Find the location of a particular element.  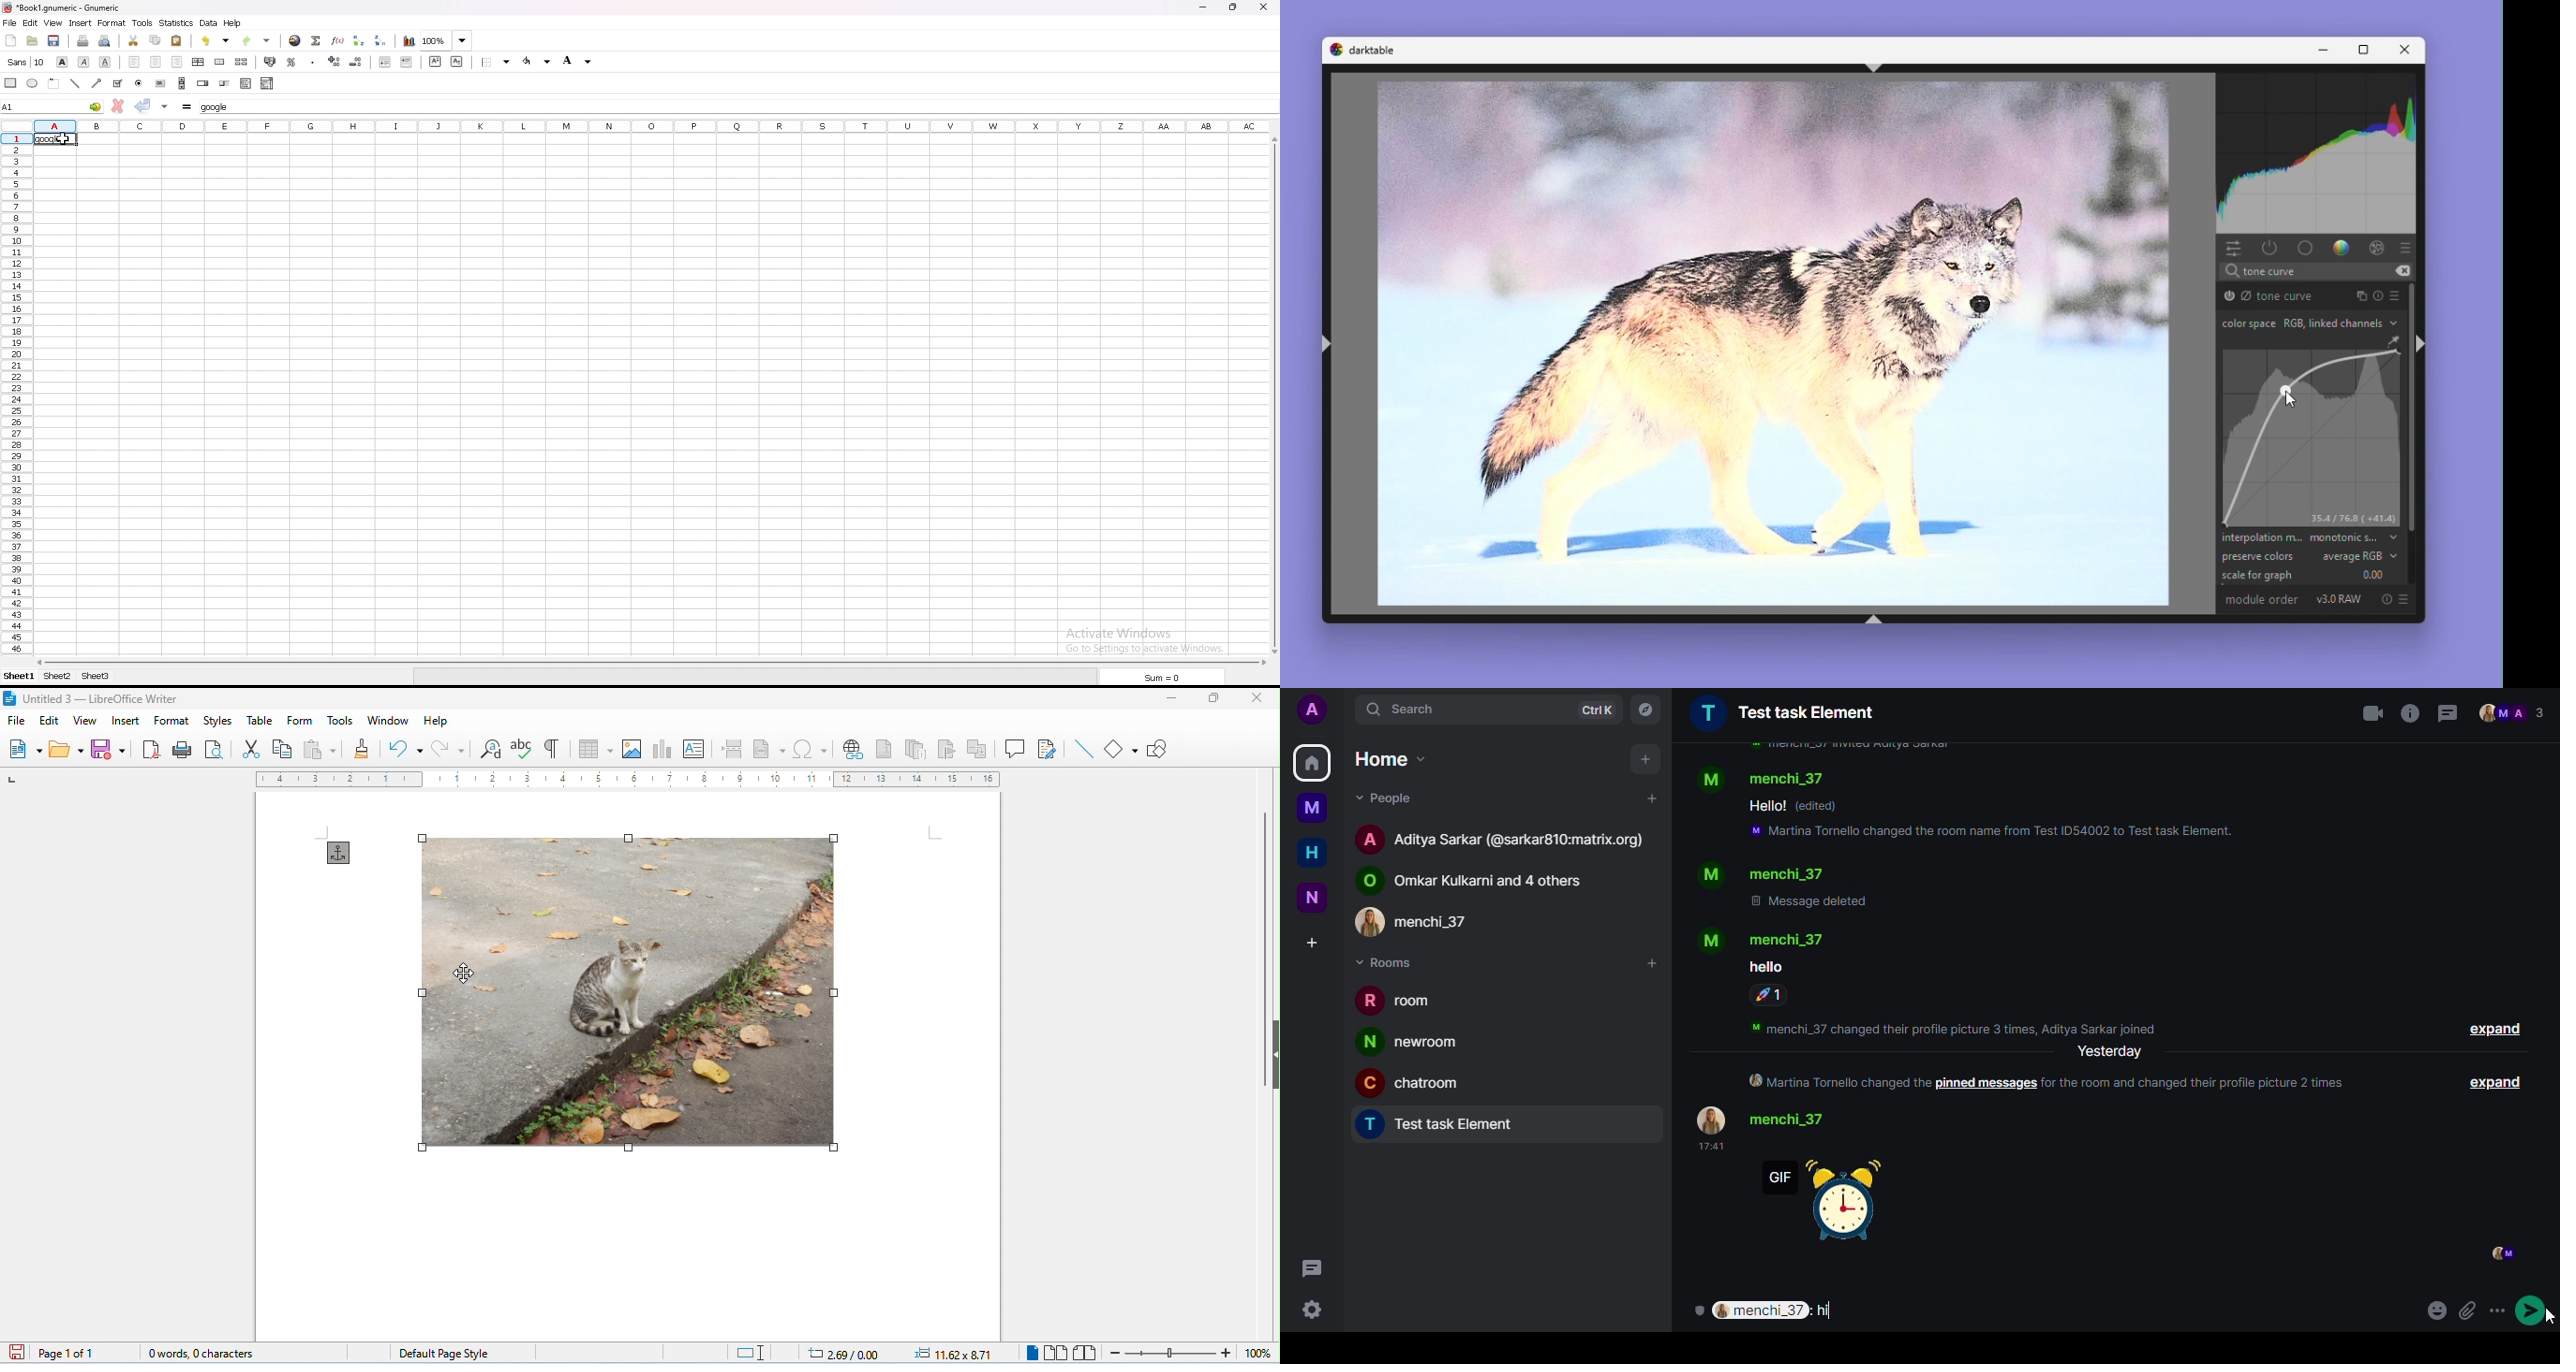

zoom is located at coordinates (1185, 1352).